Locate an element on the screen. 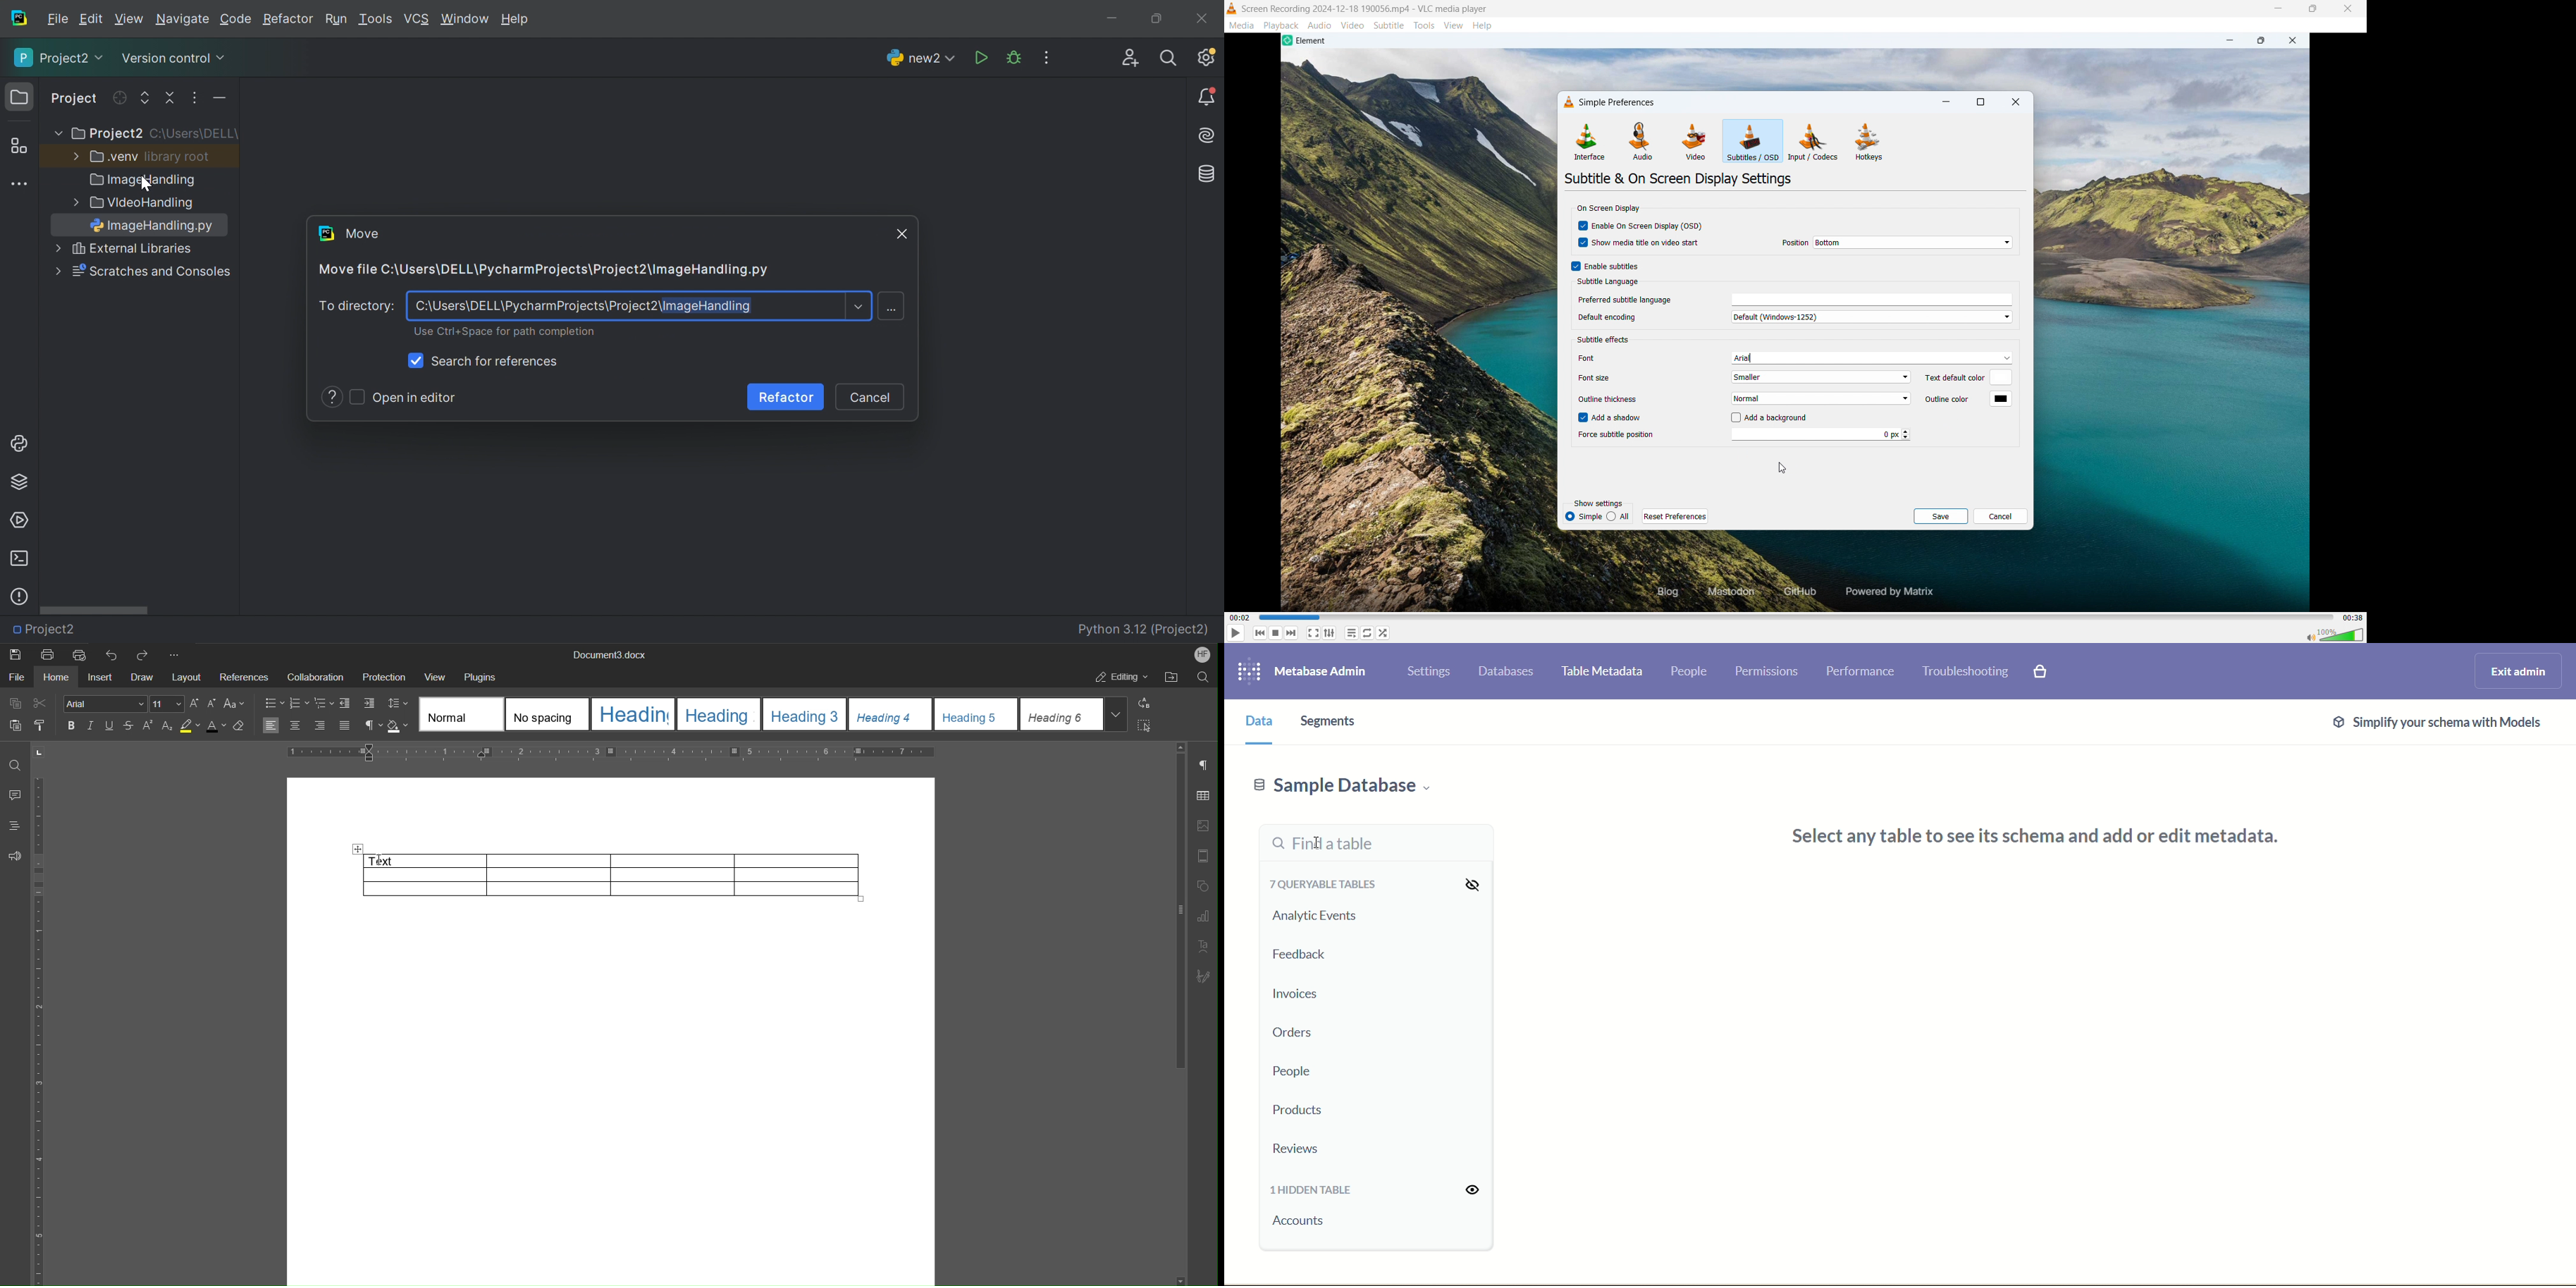 This screenshot has width=2576, height=1288. outline color is located at coordinates (1942, 399).